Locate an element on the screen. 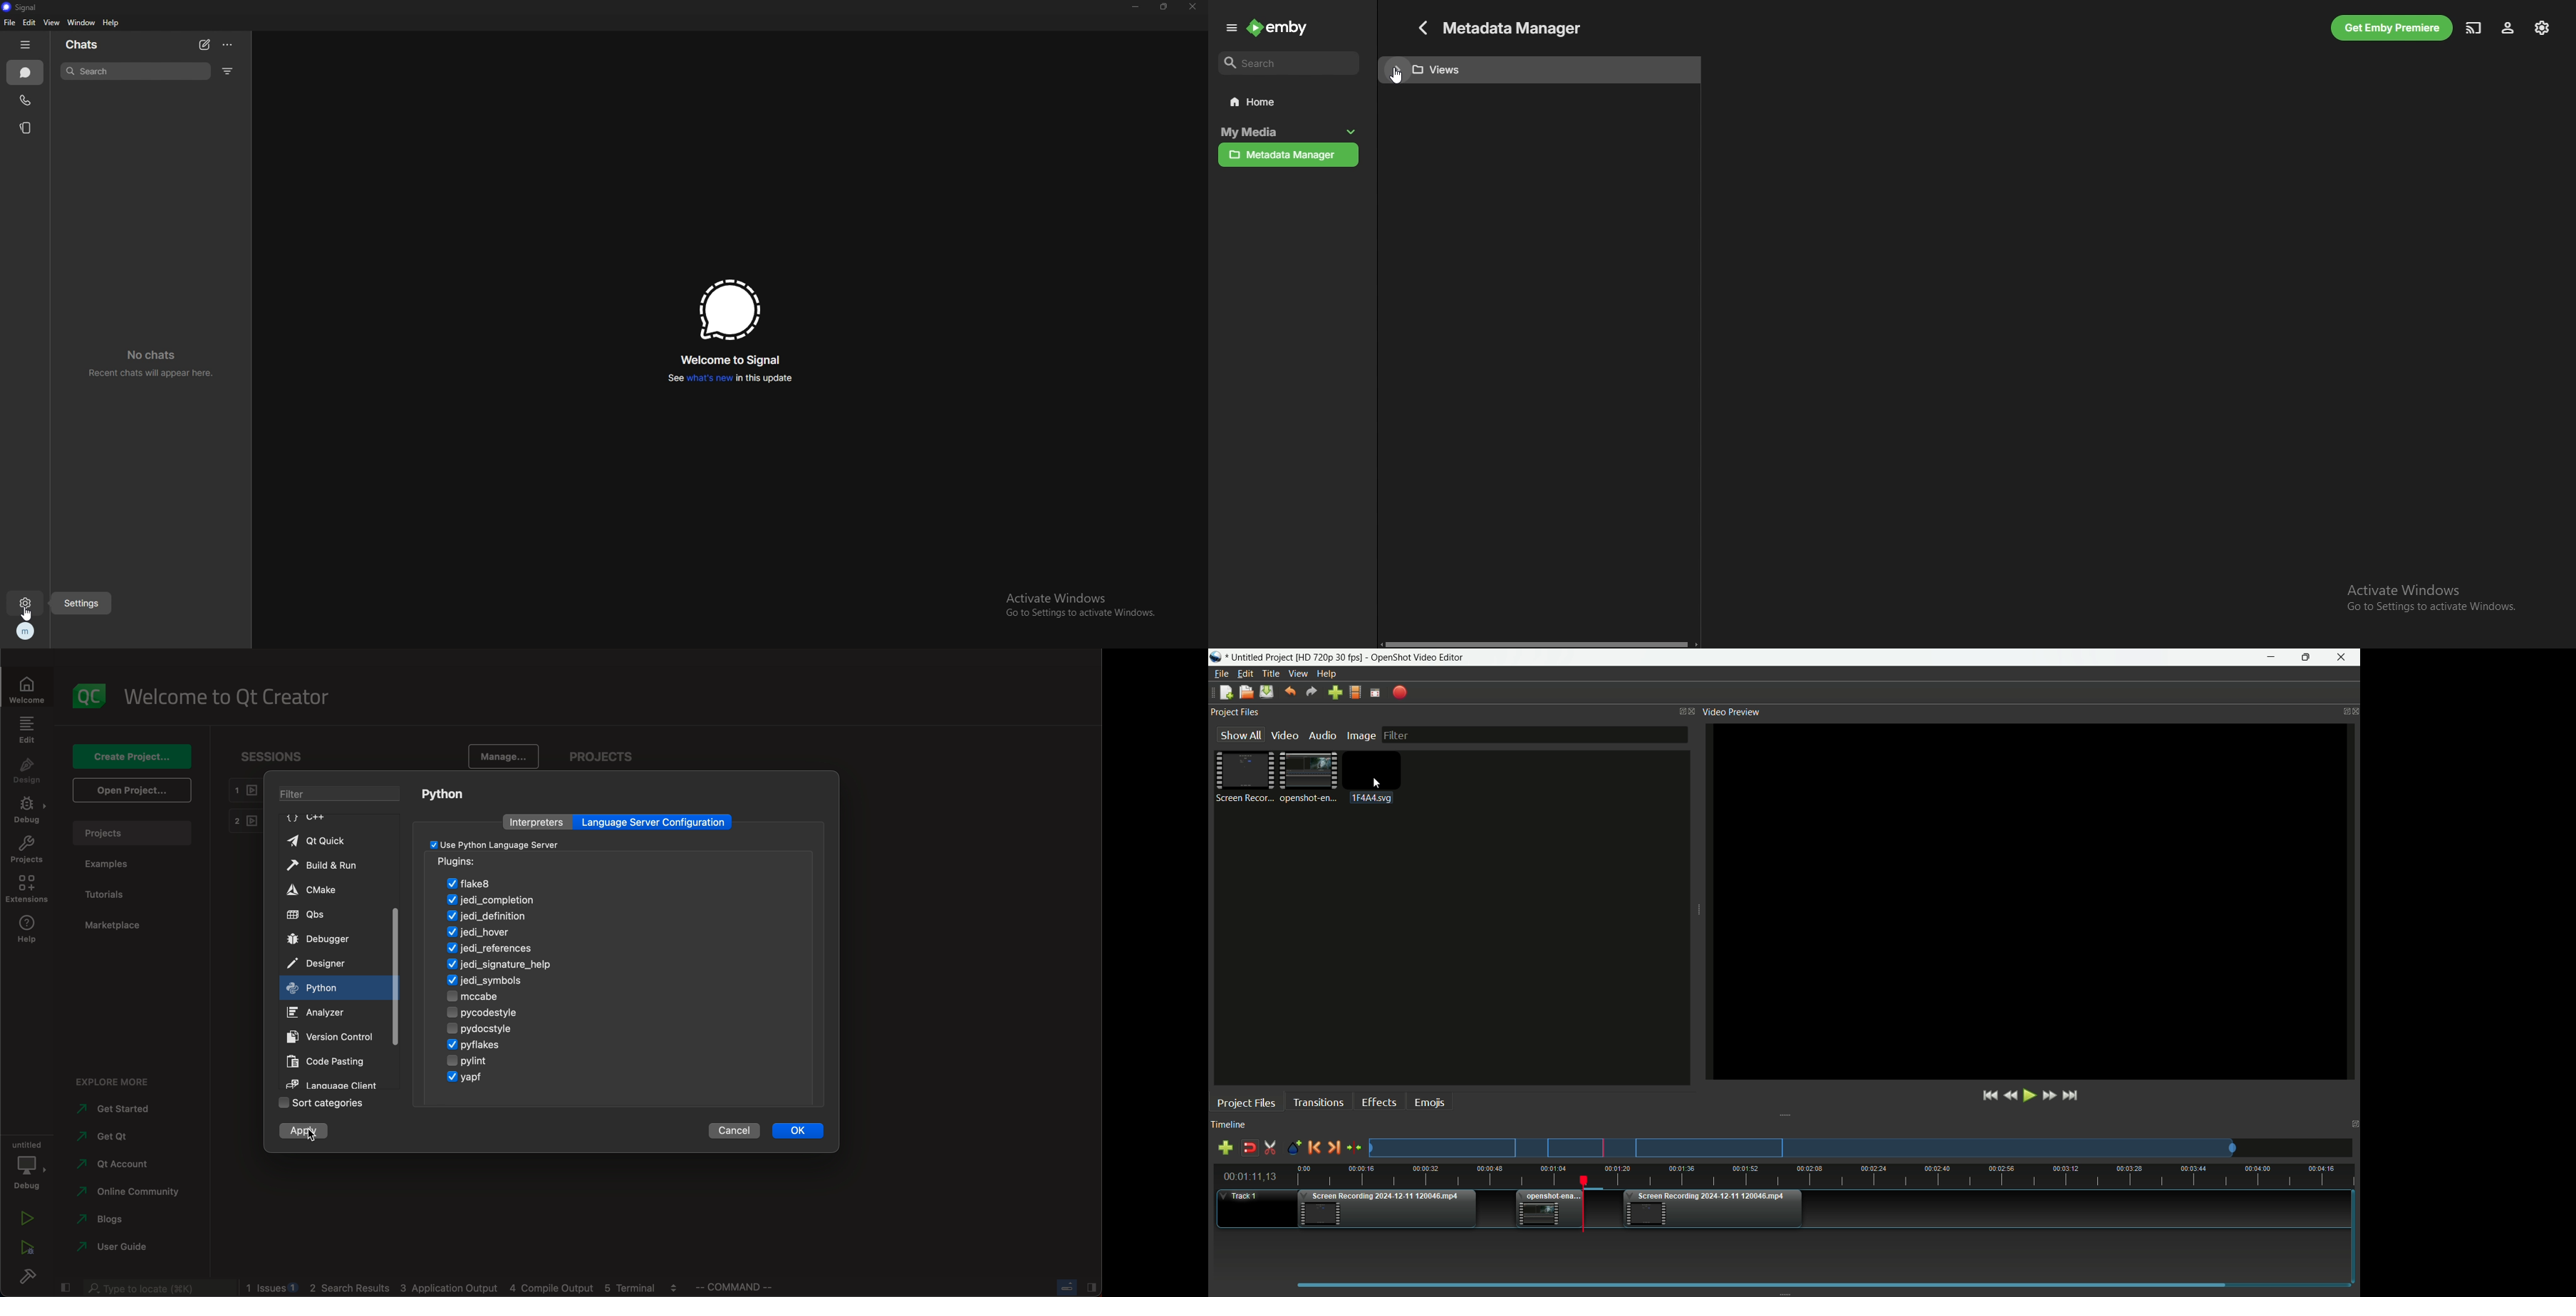  close is located at coordinates (1191, 7).